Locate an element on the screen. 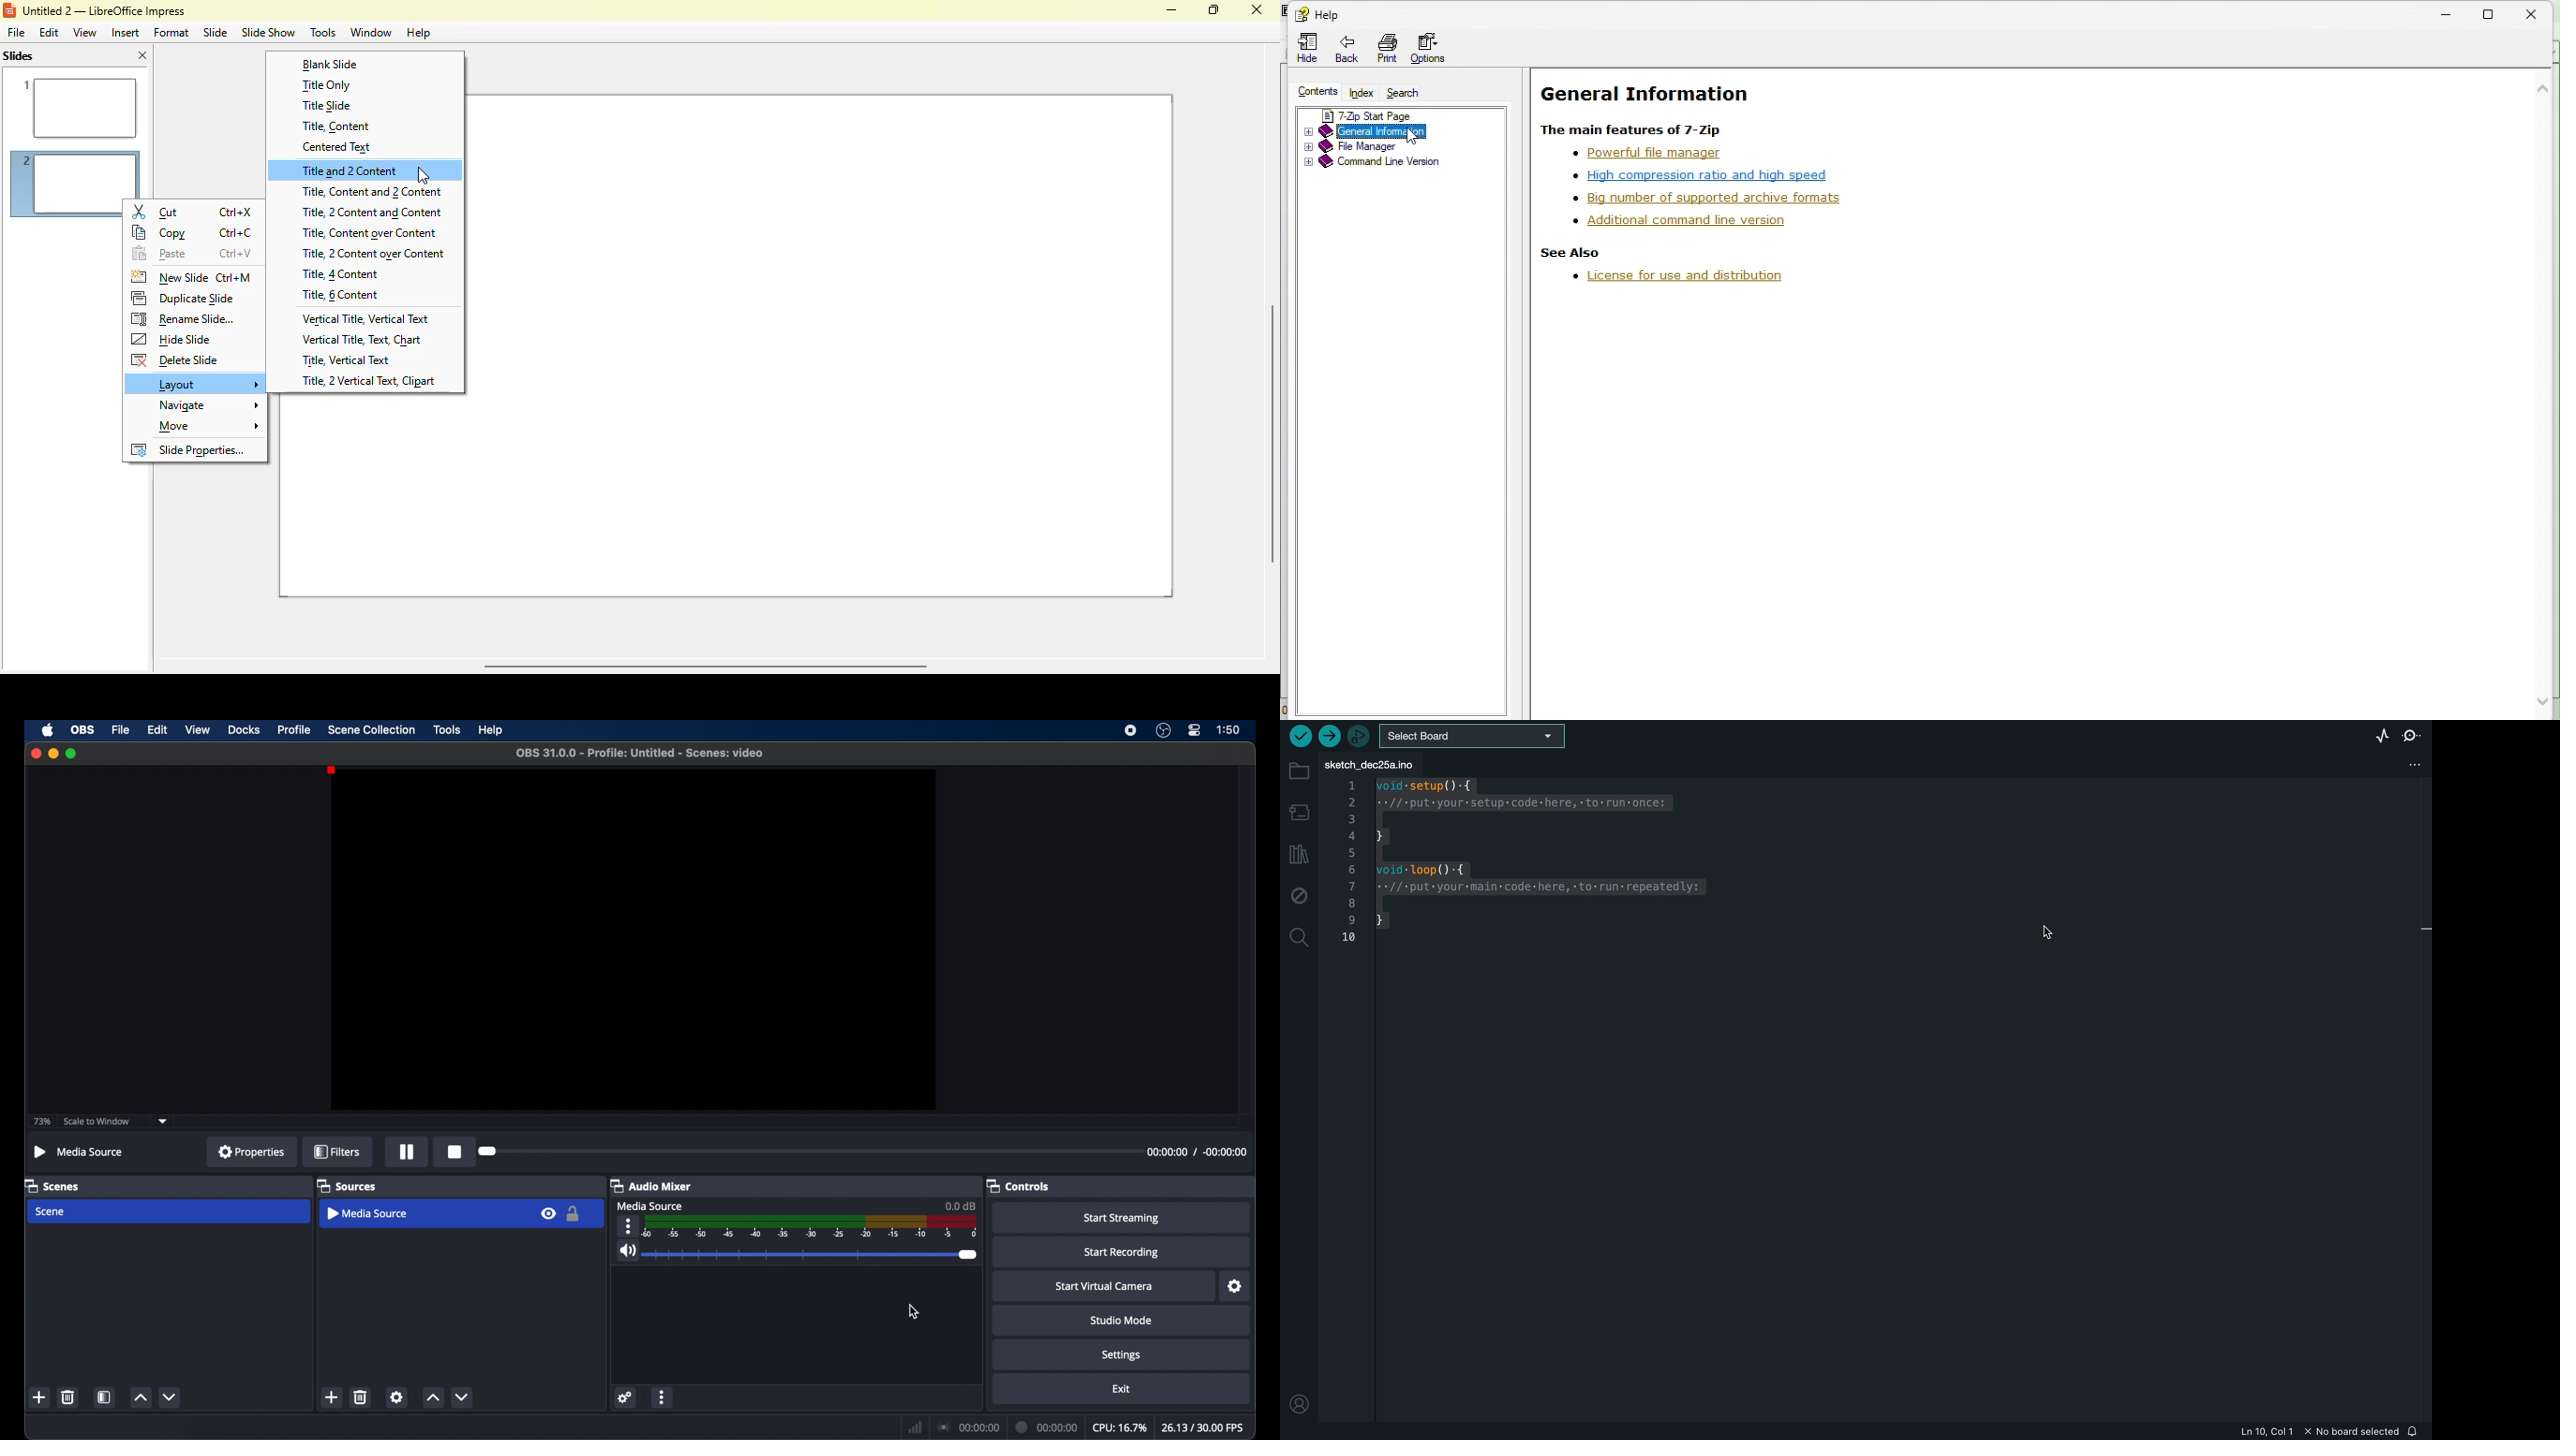  vertical title, text, chart is located at coordinates (362, 341).